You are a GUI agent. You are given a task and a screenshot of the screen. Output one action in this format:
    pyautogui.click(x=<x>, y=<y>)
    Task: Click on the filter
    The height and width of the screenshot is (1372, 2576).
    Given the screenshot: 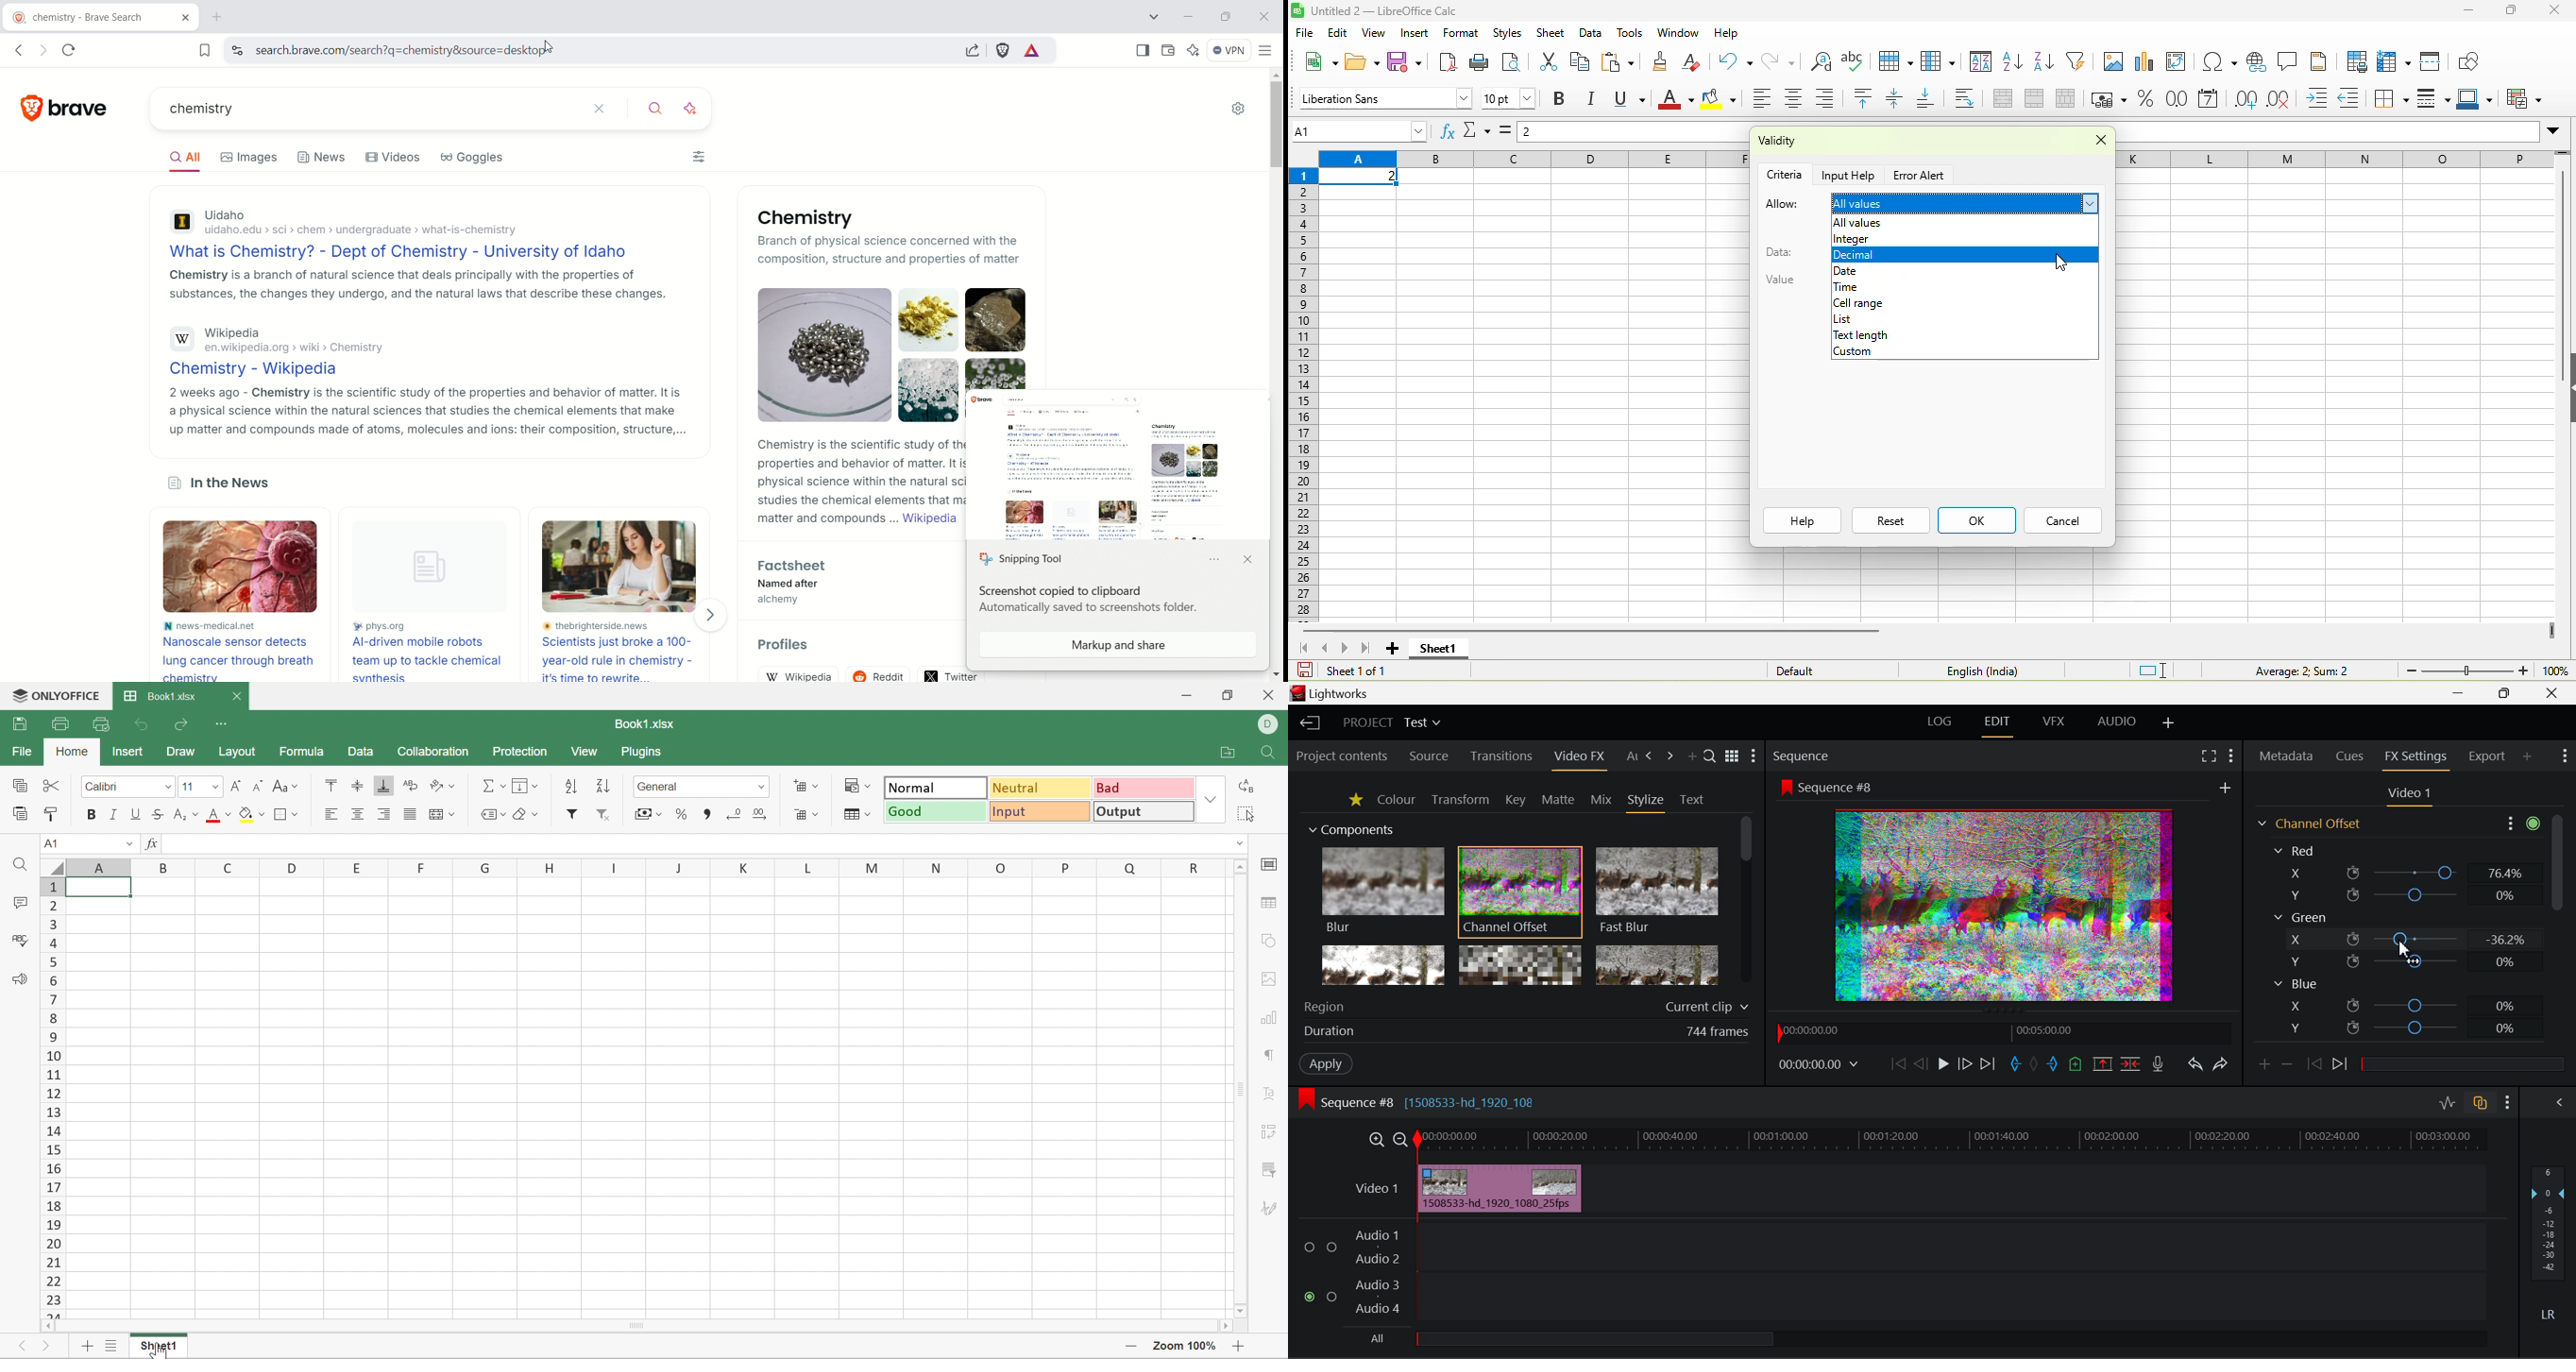 What is the action you would take?
    pyautogui.click(x=570, y=815)
    